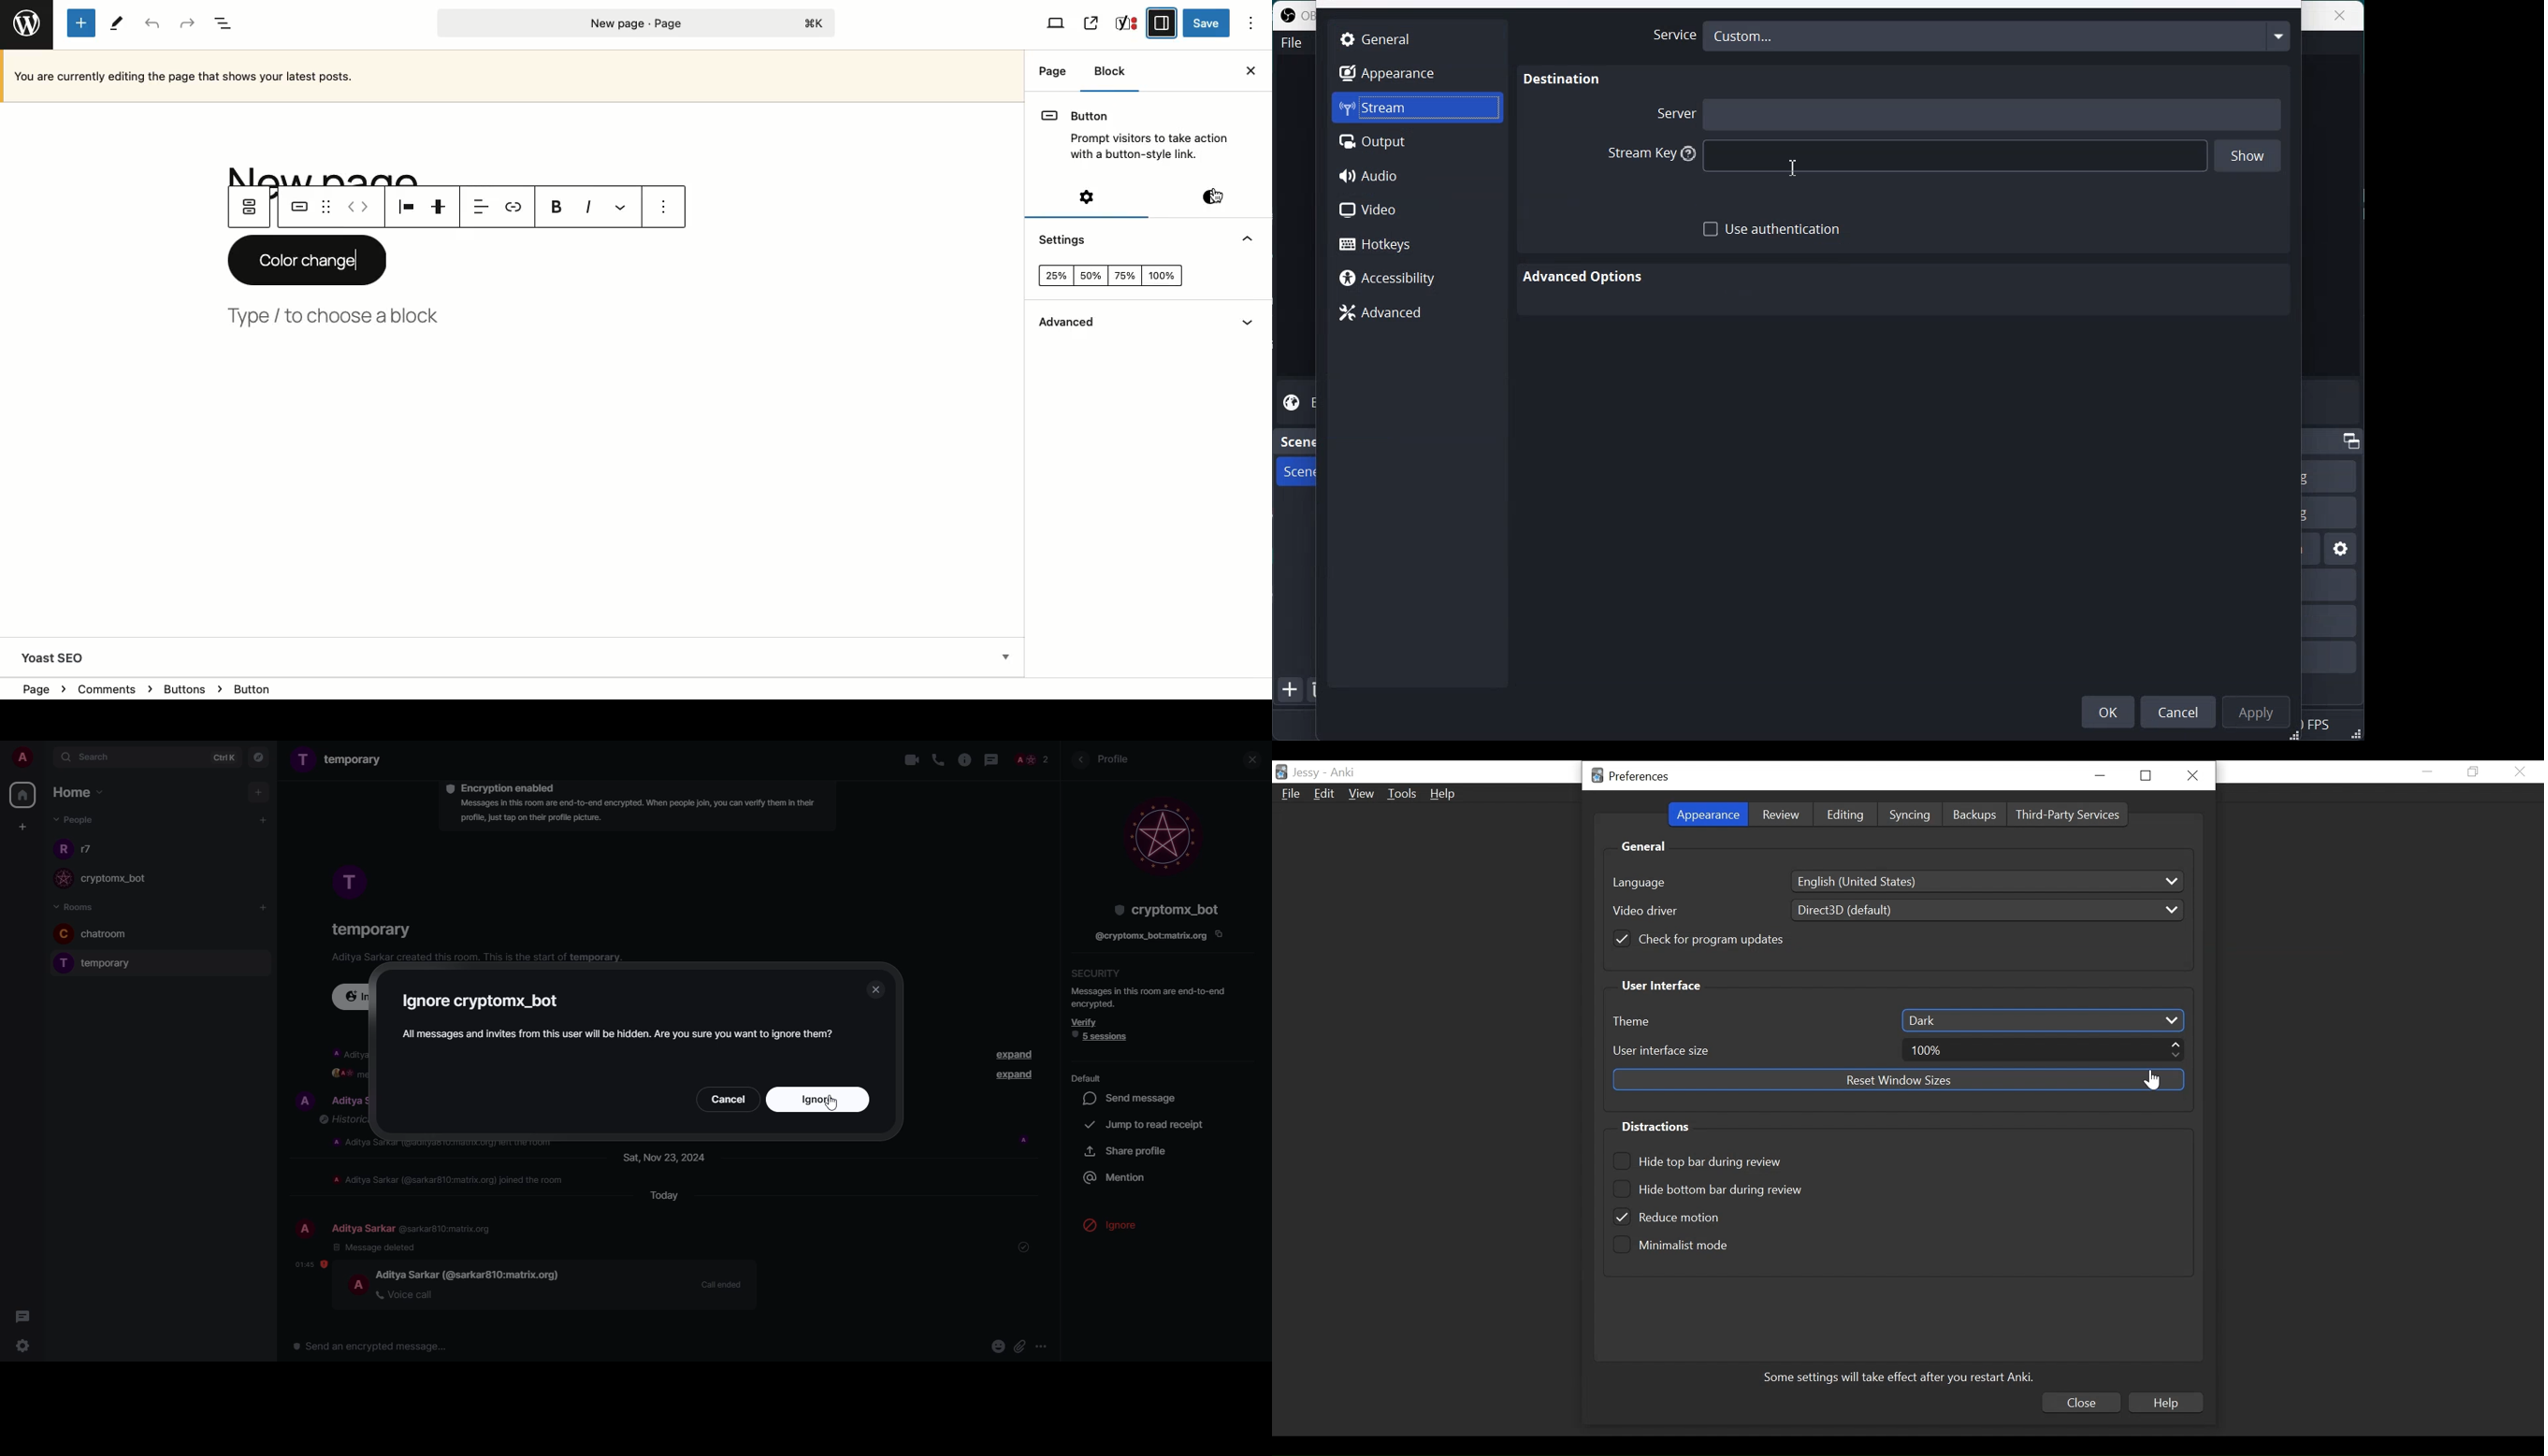 This screenshot has width=2548, height=1456. Describe the element at coordinates (1563, 80) in the screenshot. I see `Destination` at that location.